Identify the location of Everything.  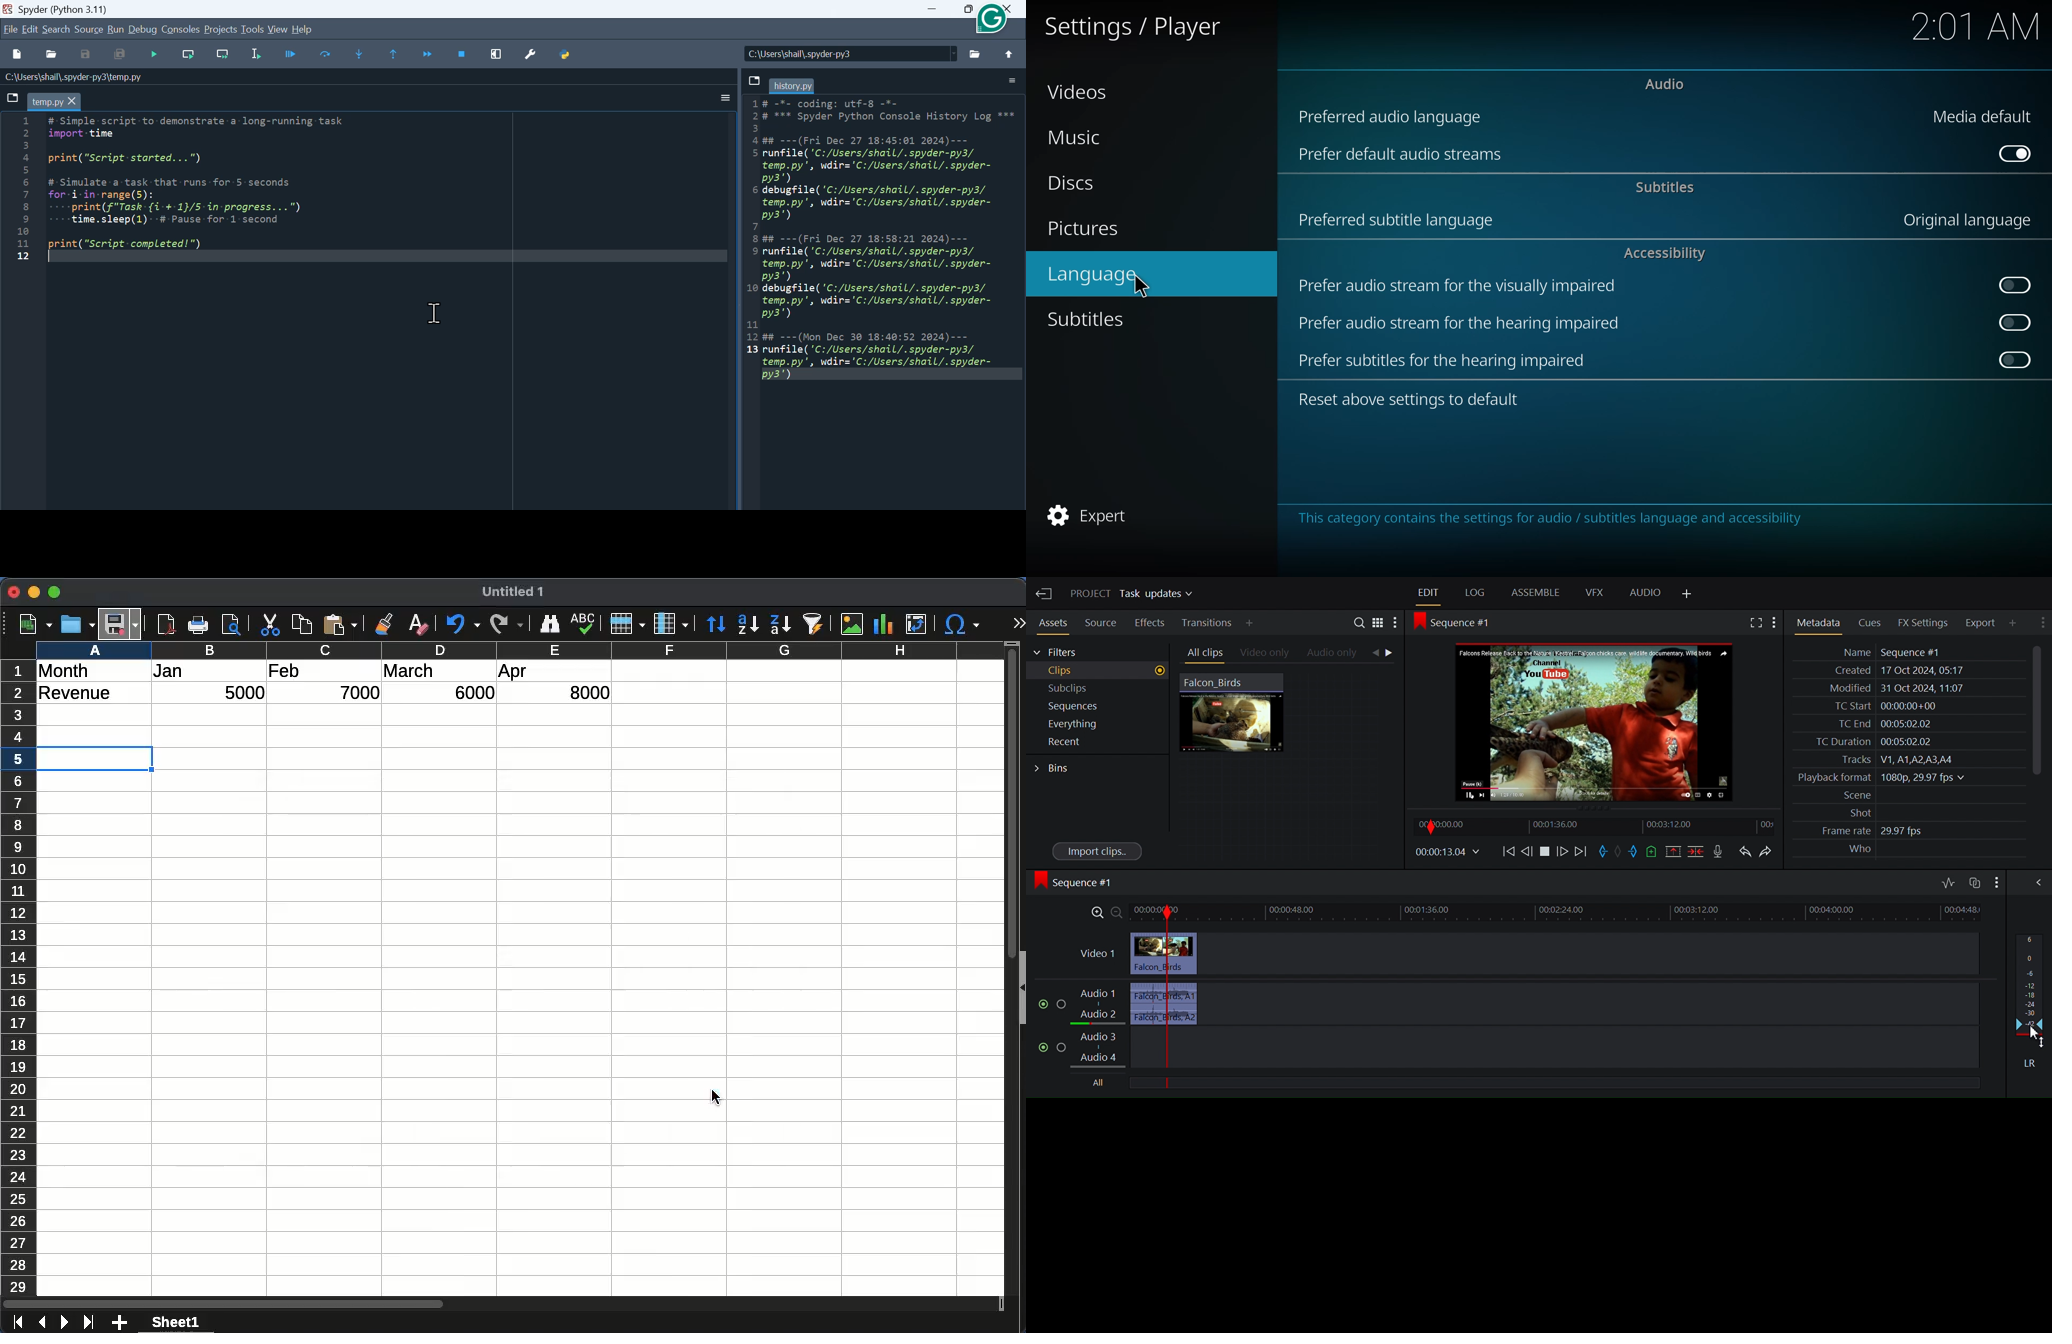
(1091, 725).